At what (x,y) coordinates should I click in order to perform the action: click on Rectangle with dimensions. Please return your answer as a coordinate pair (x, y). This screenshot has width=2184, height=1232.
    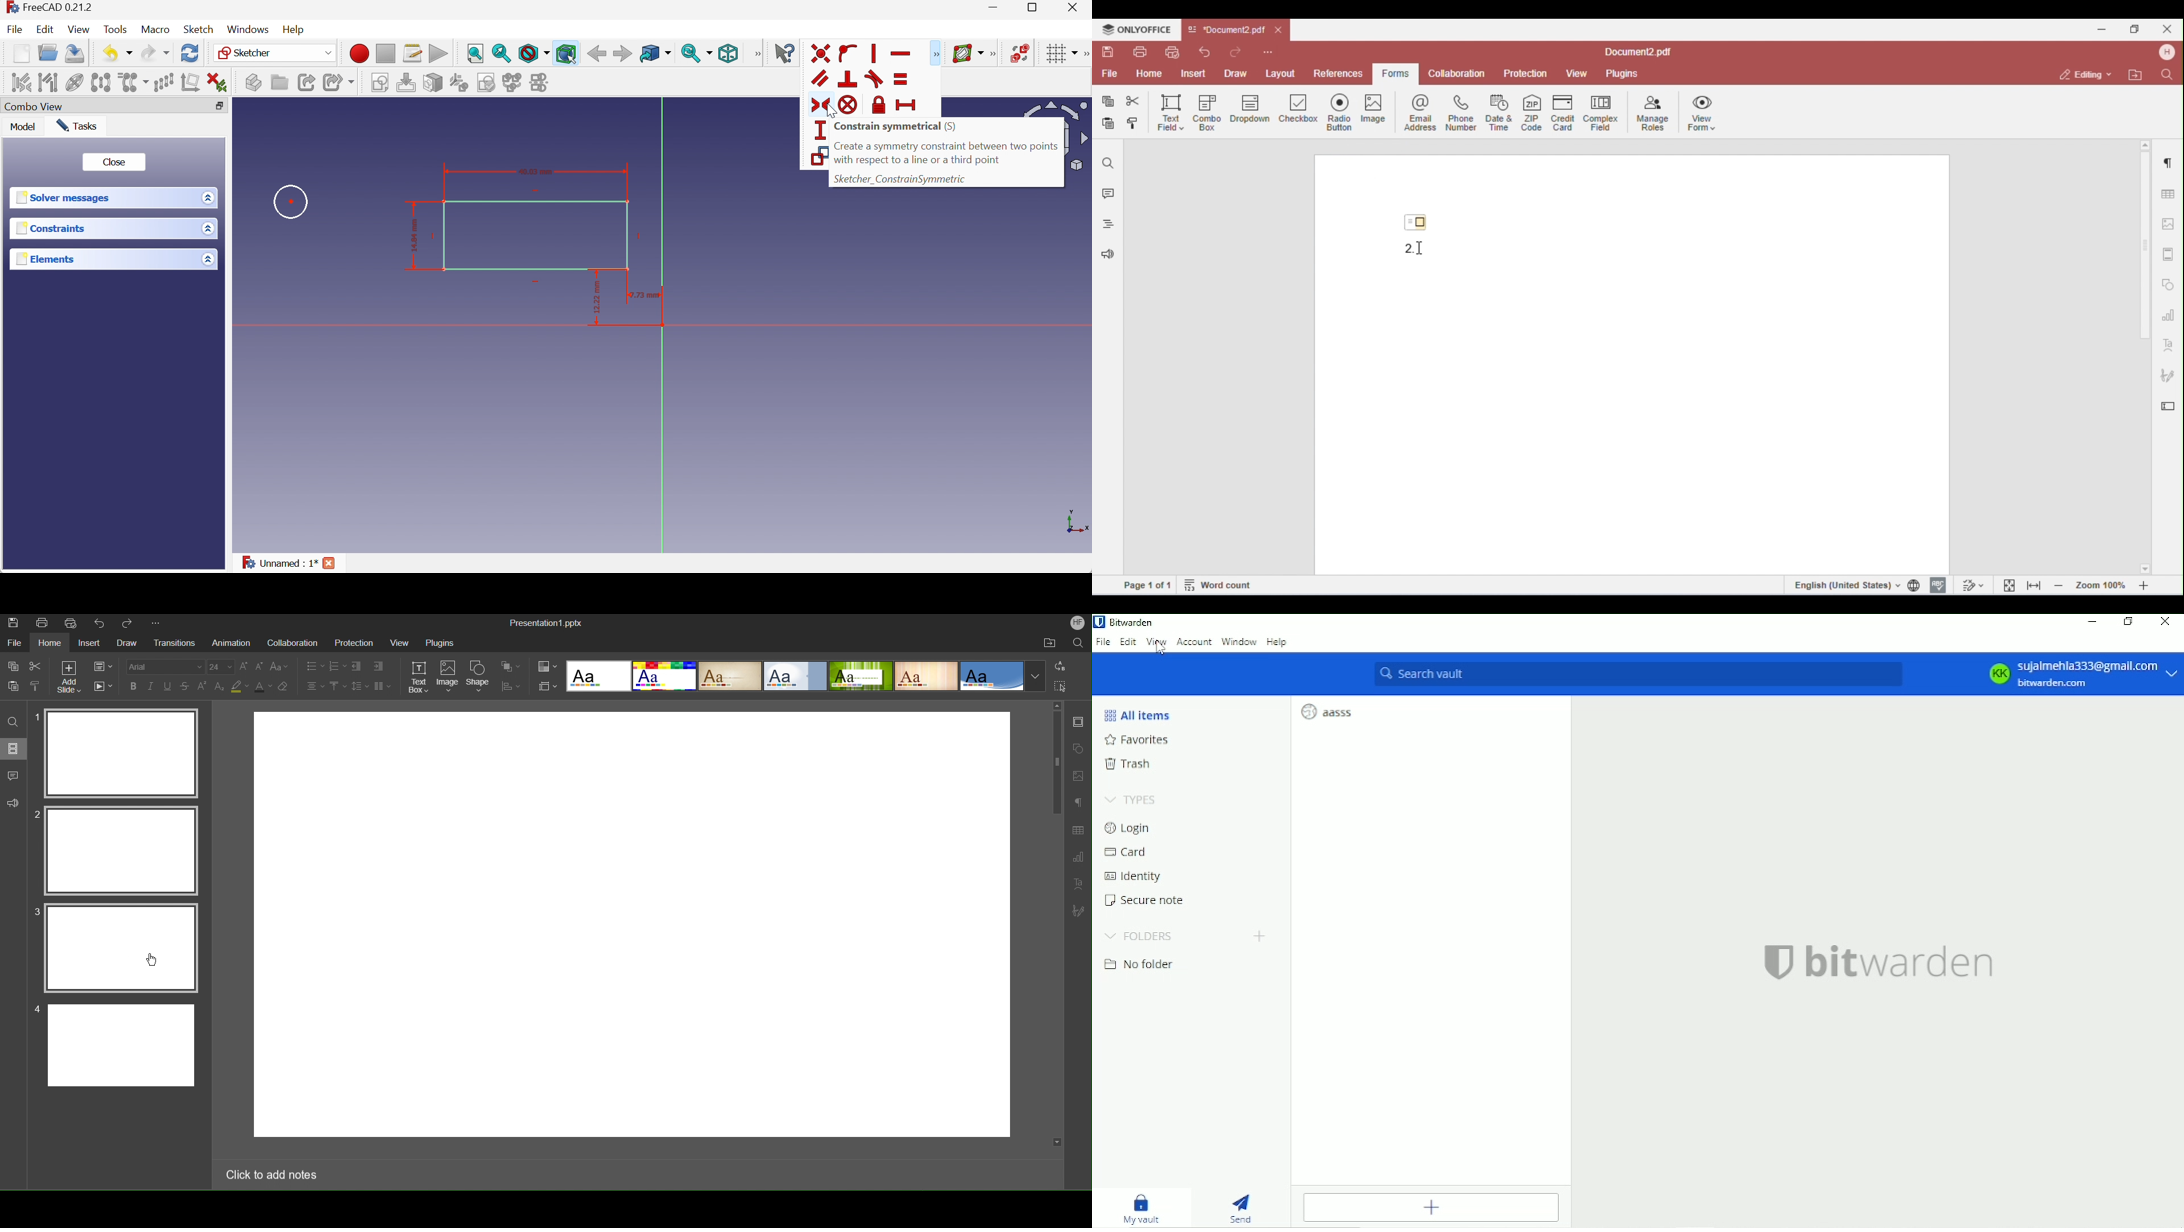
    Looking at the image, I should click on (529, 243).